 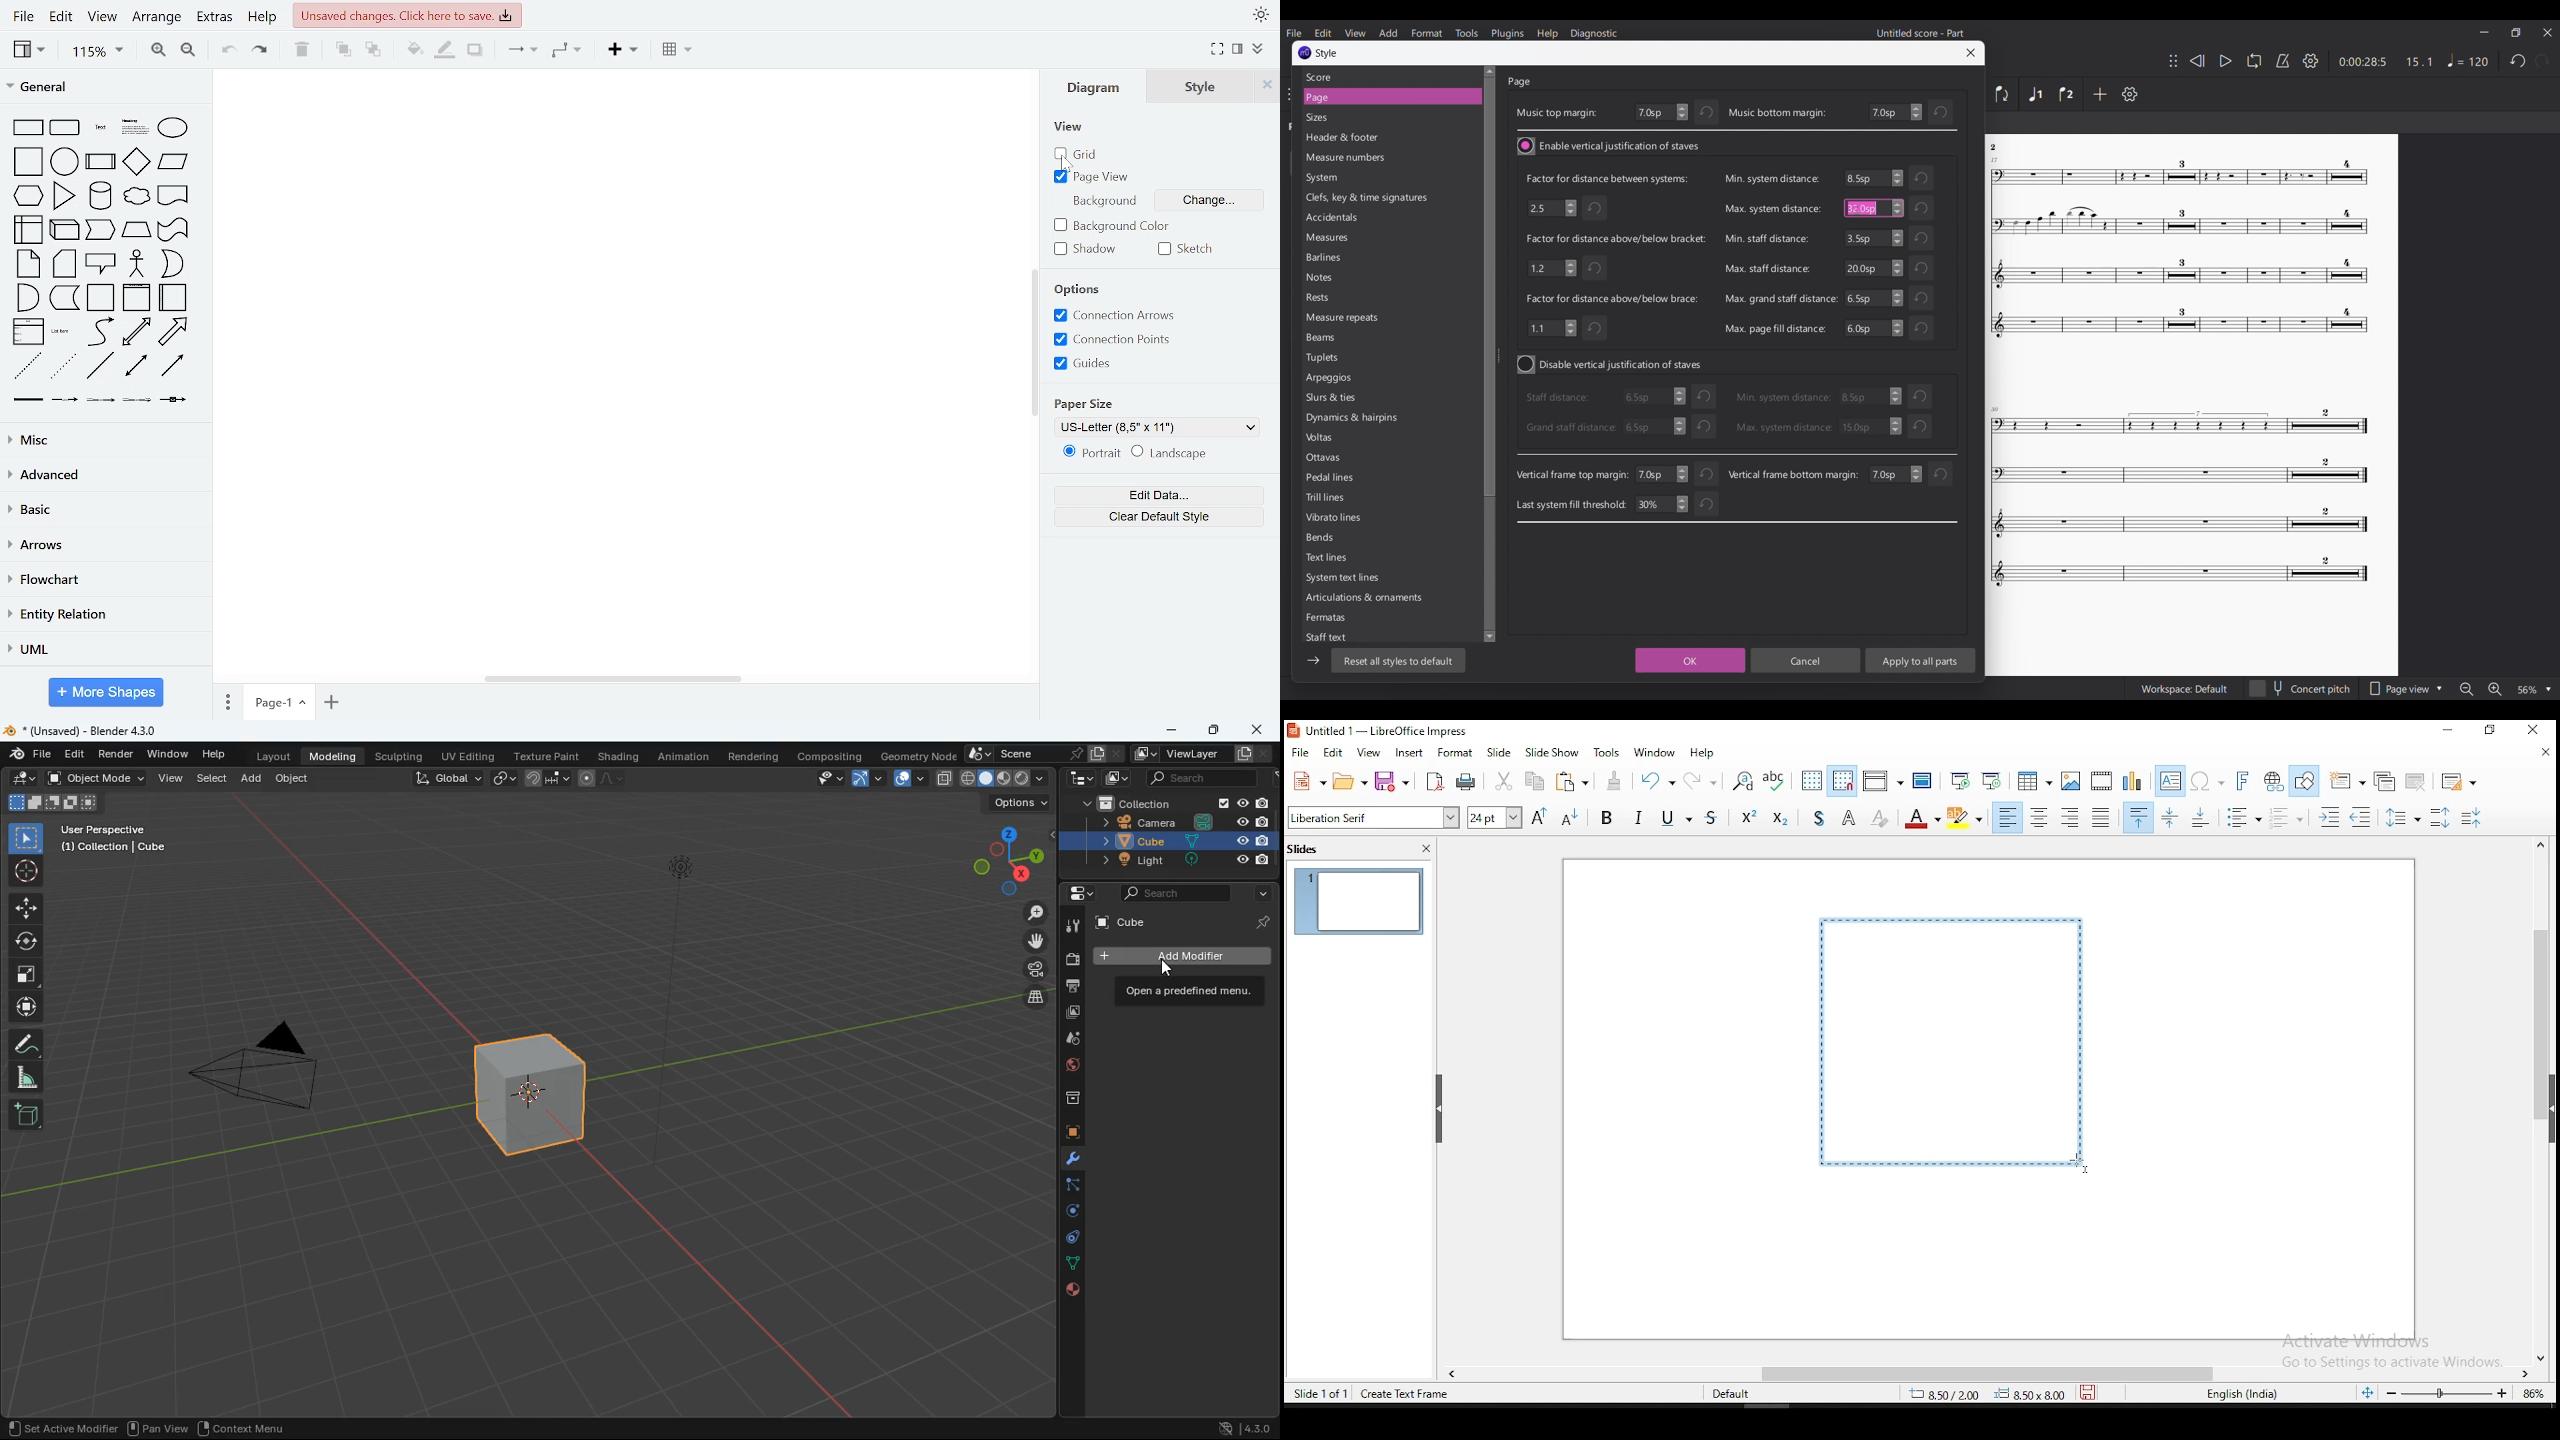 I want to click on tools, so click(x=1603, y=752).